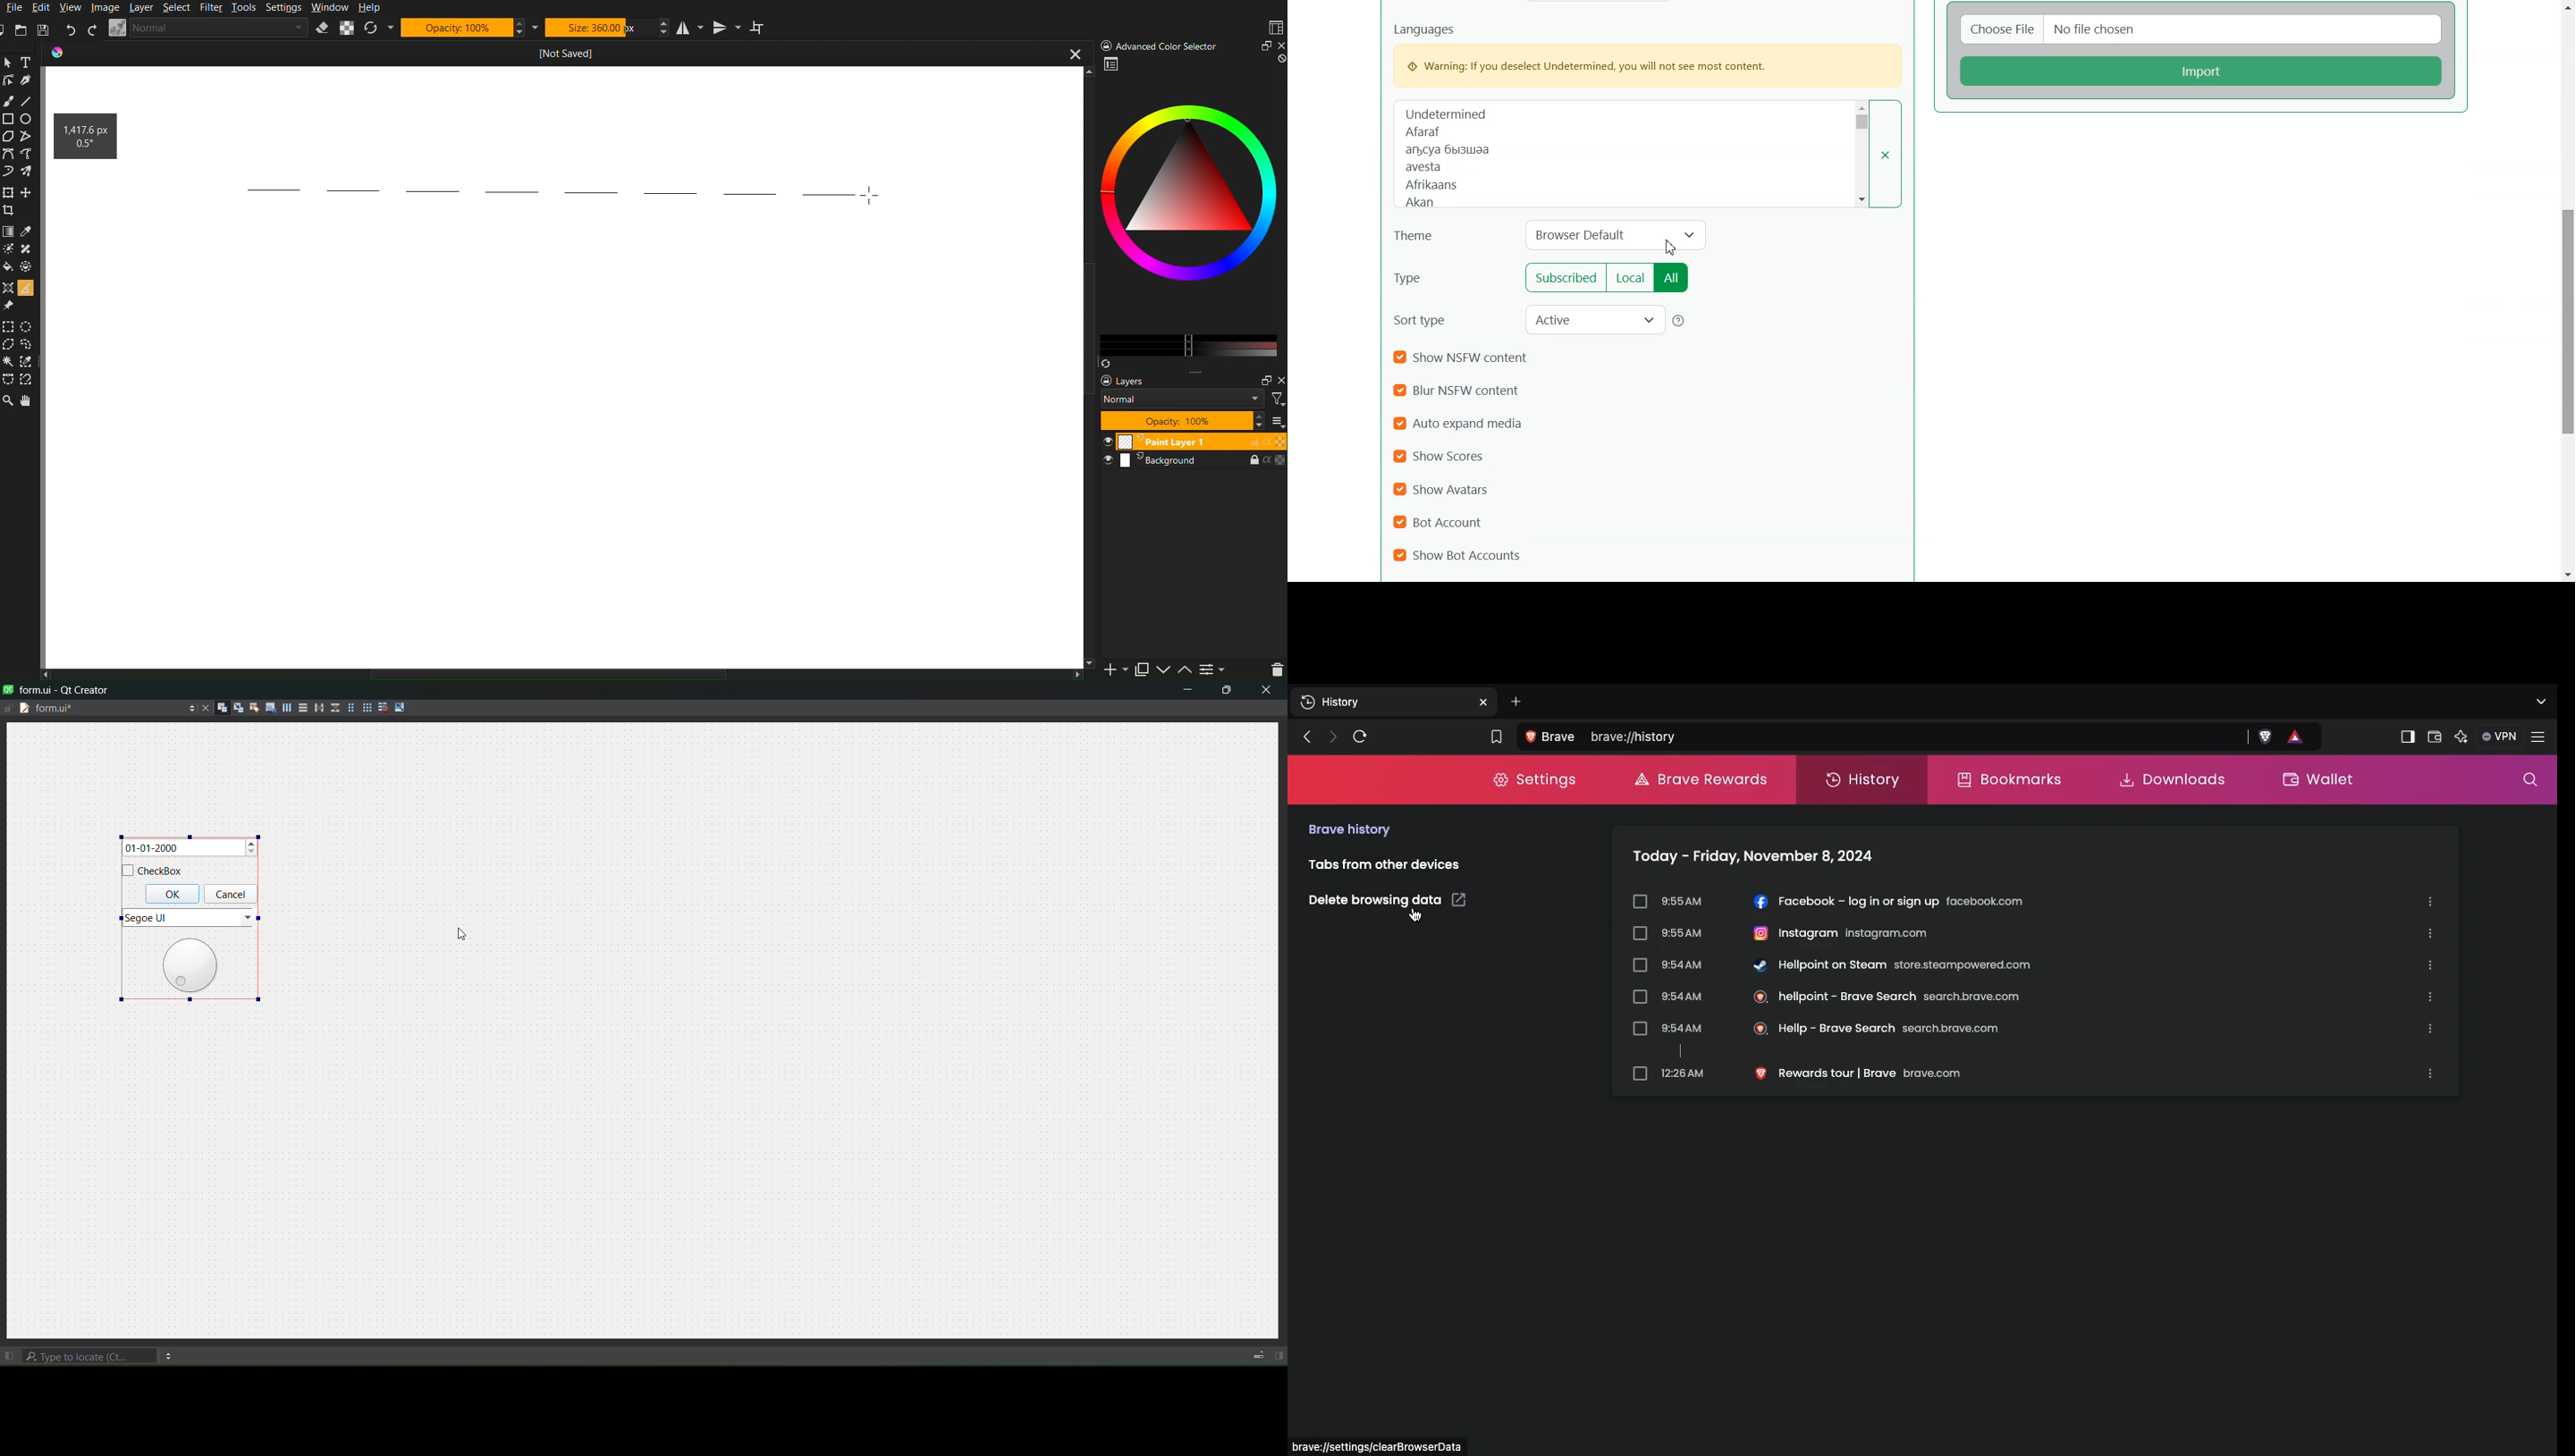  Describe the element at coordinates (28, 99) in the screenshot. I see `Line` at that location.